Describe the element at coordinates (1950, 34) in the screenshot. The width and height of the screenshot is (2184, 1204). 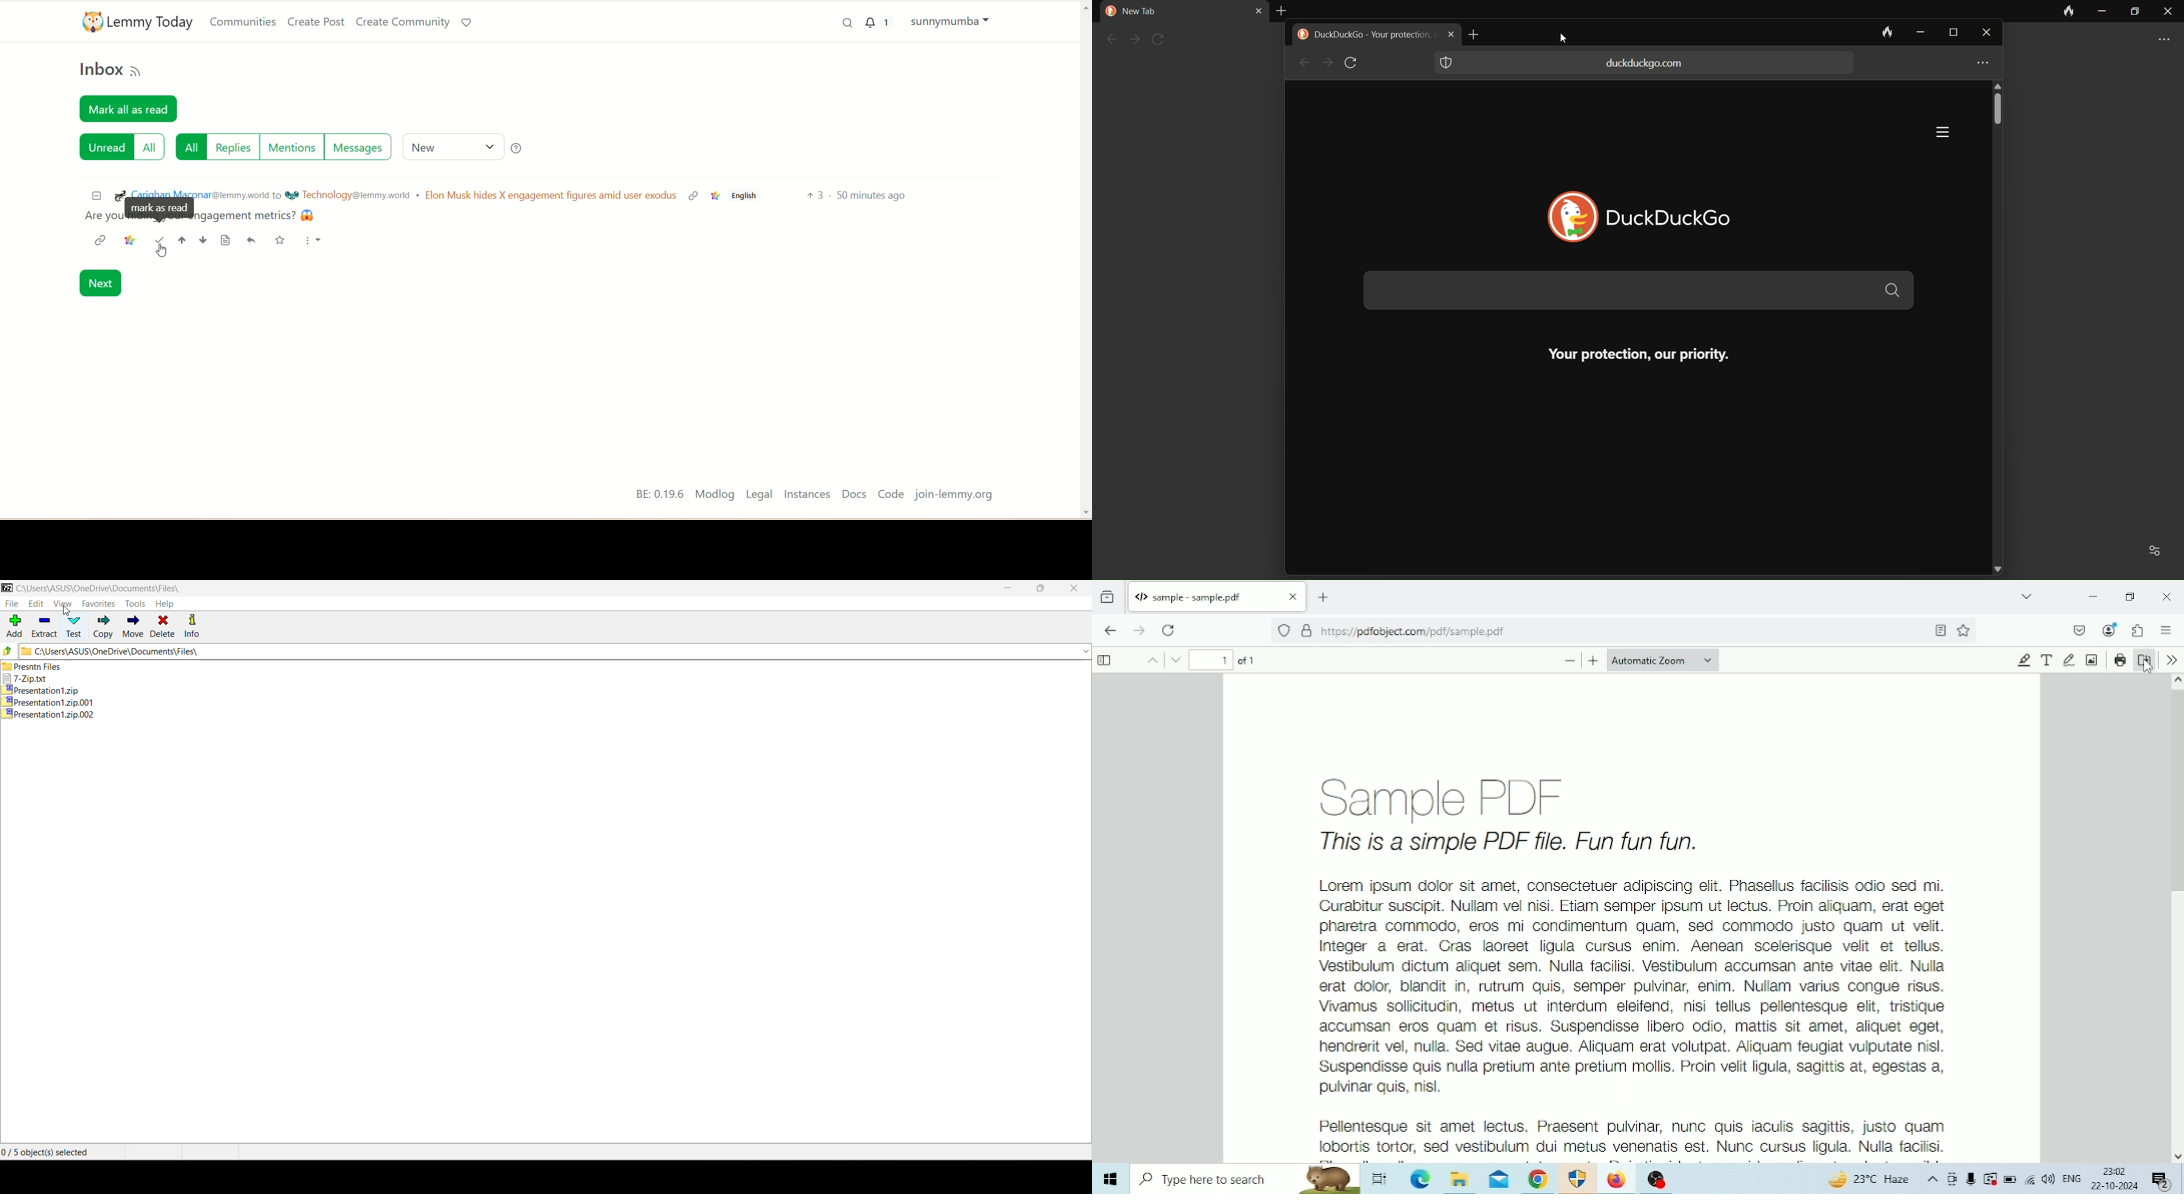
I see `maximize` at that location.